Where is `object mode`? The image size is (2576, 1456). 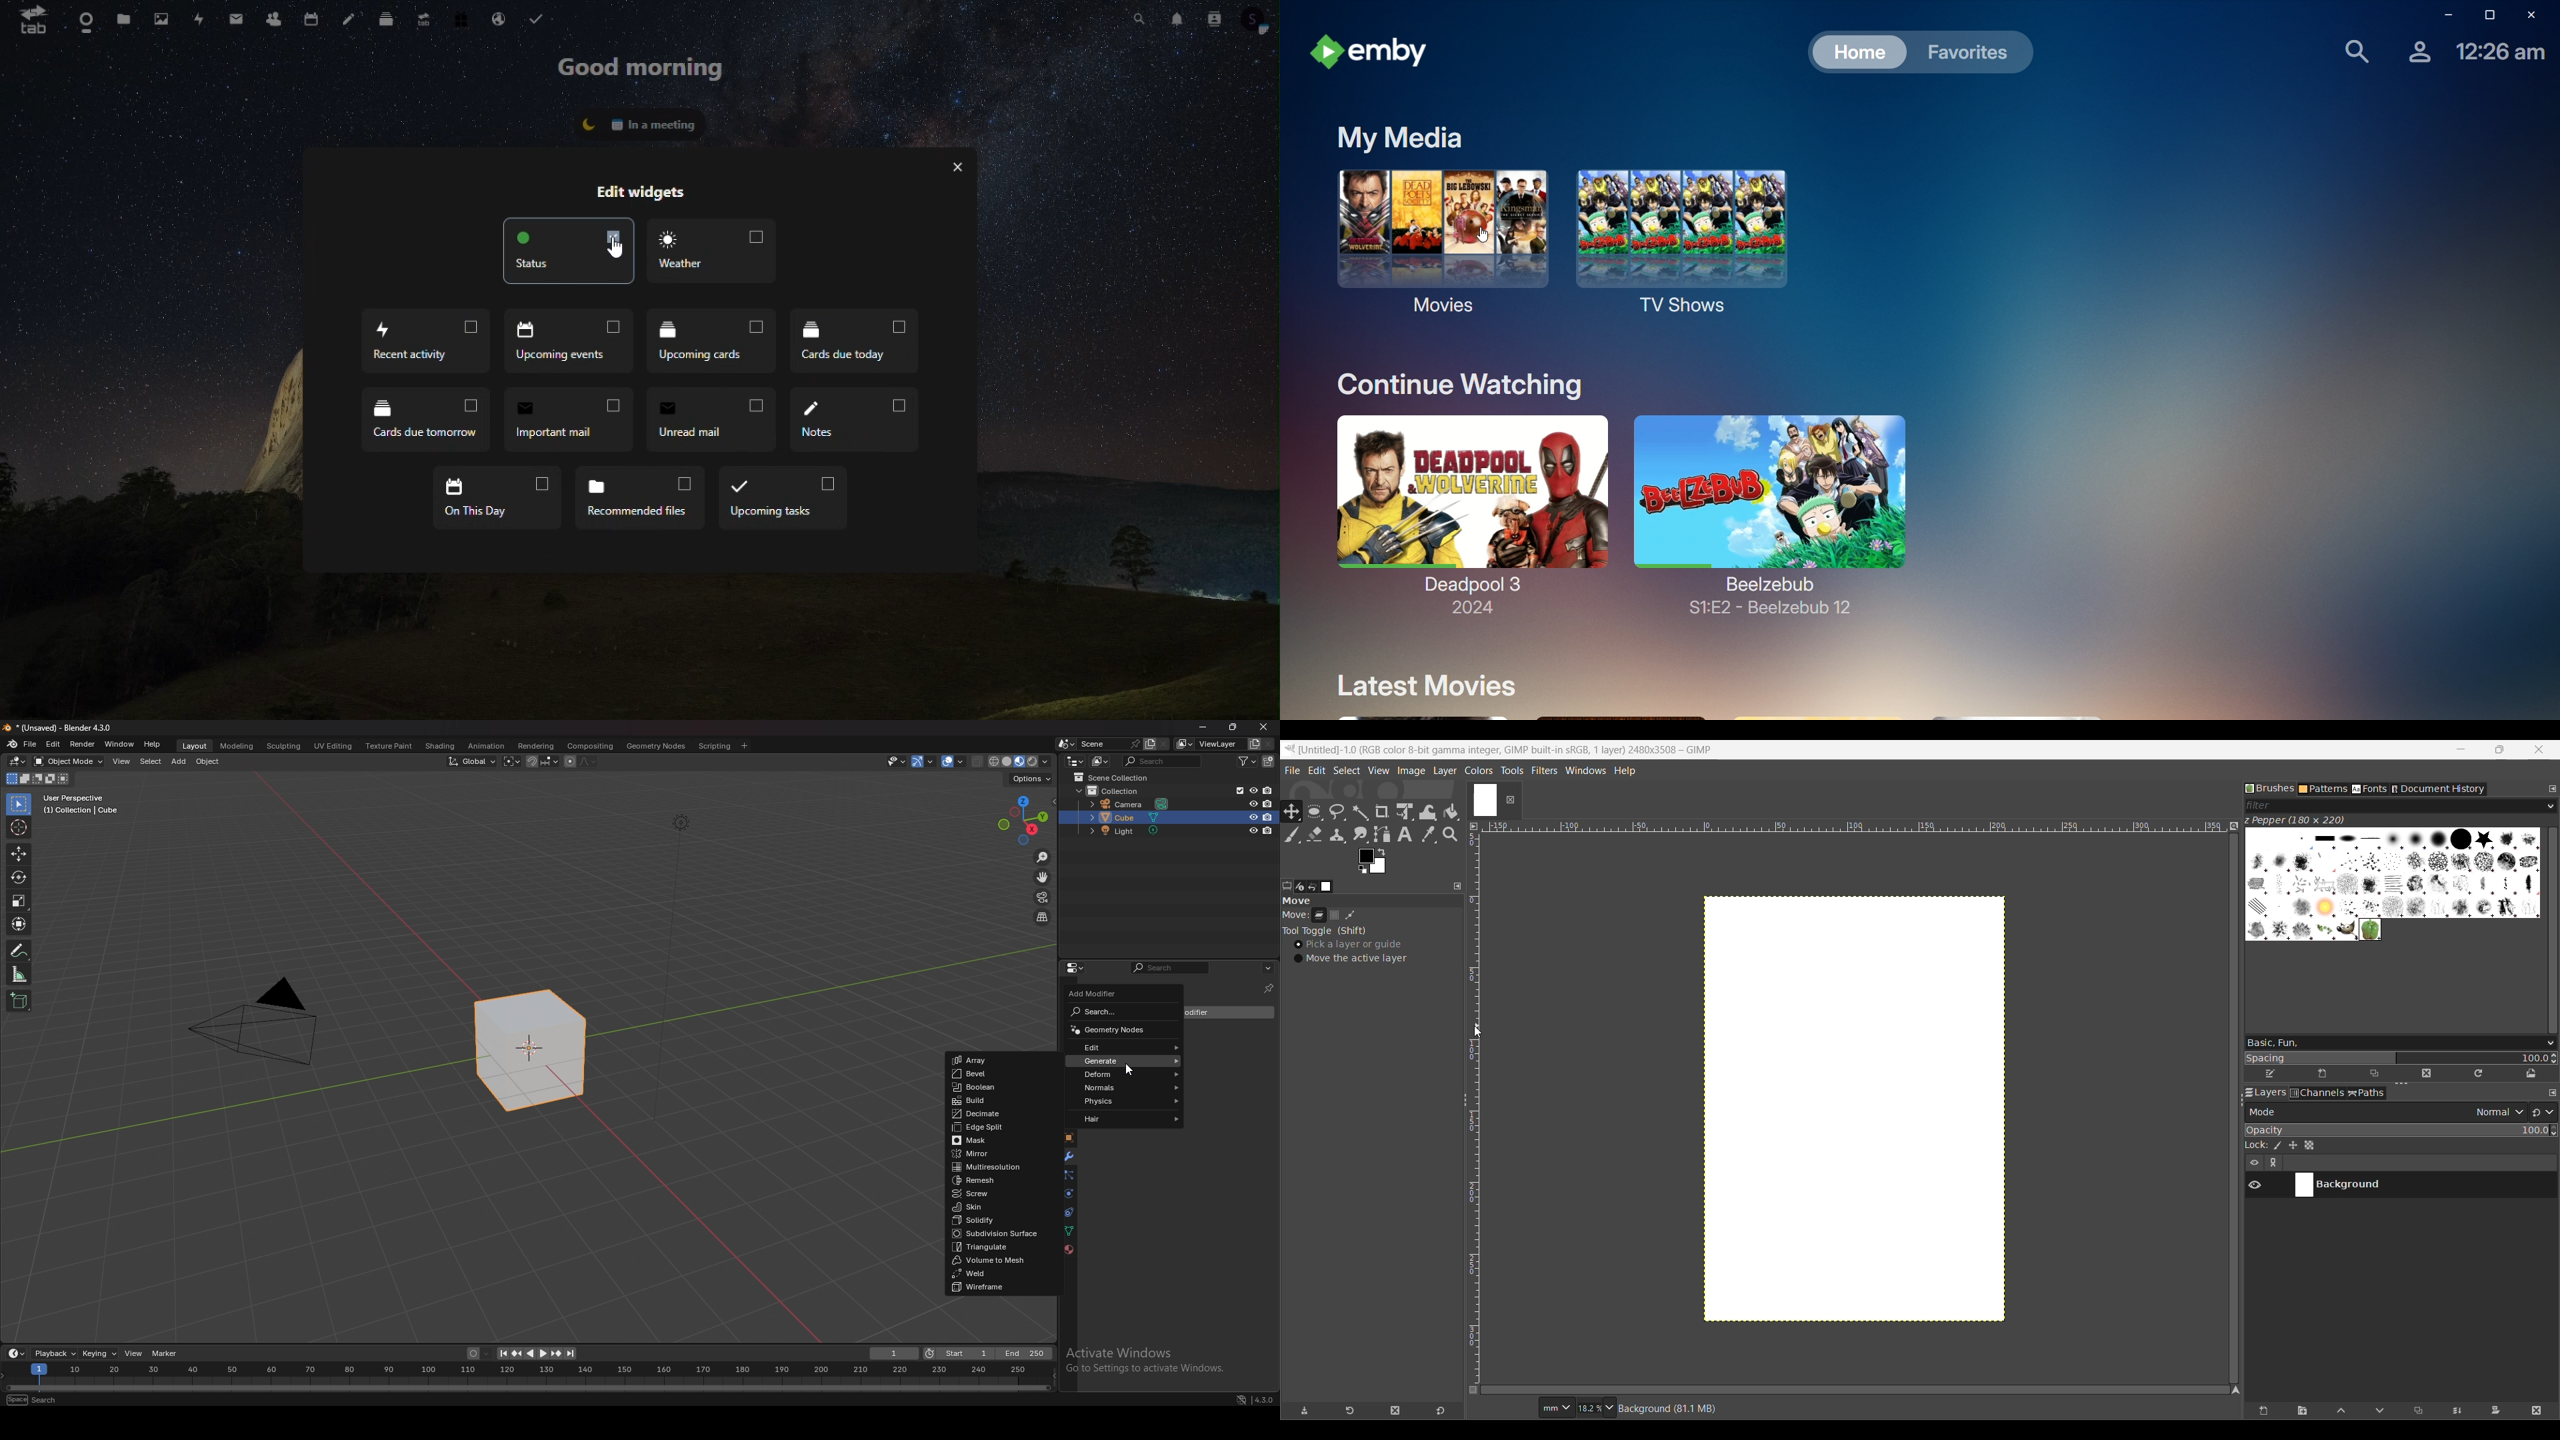 object mode is located at coordinates (69, 761).